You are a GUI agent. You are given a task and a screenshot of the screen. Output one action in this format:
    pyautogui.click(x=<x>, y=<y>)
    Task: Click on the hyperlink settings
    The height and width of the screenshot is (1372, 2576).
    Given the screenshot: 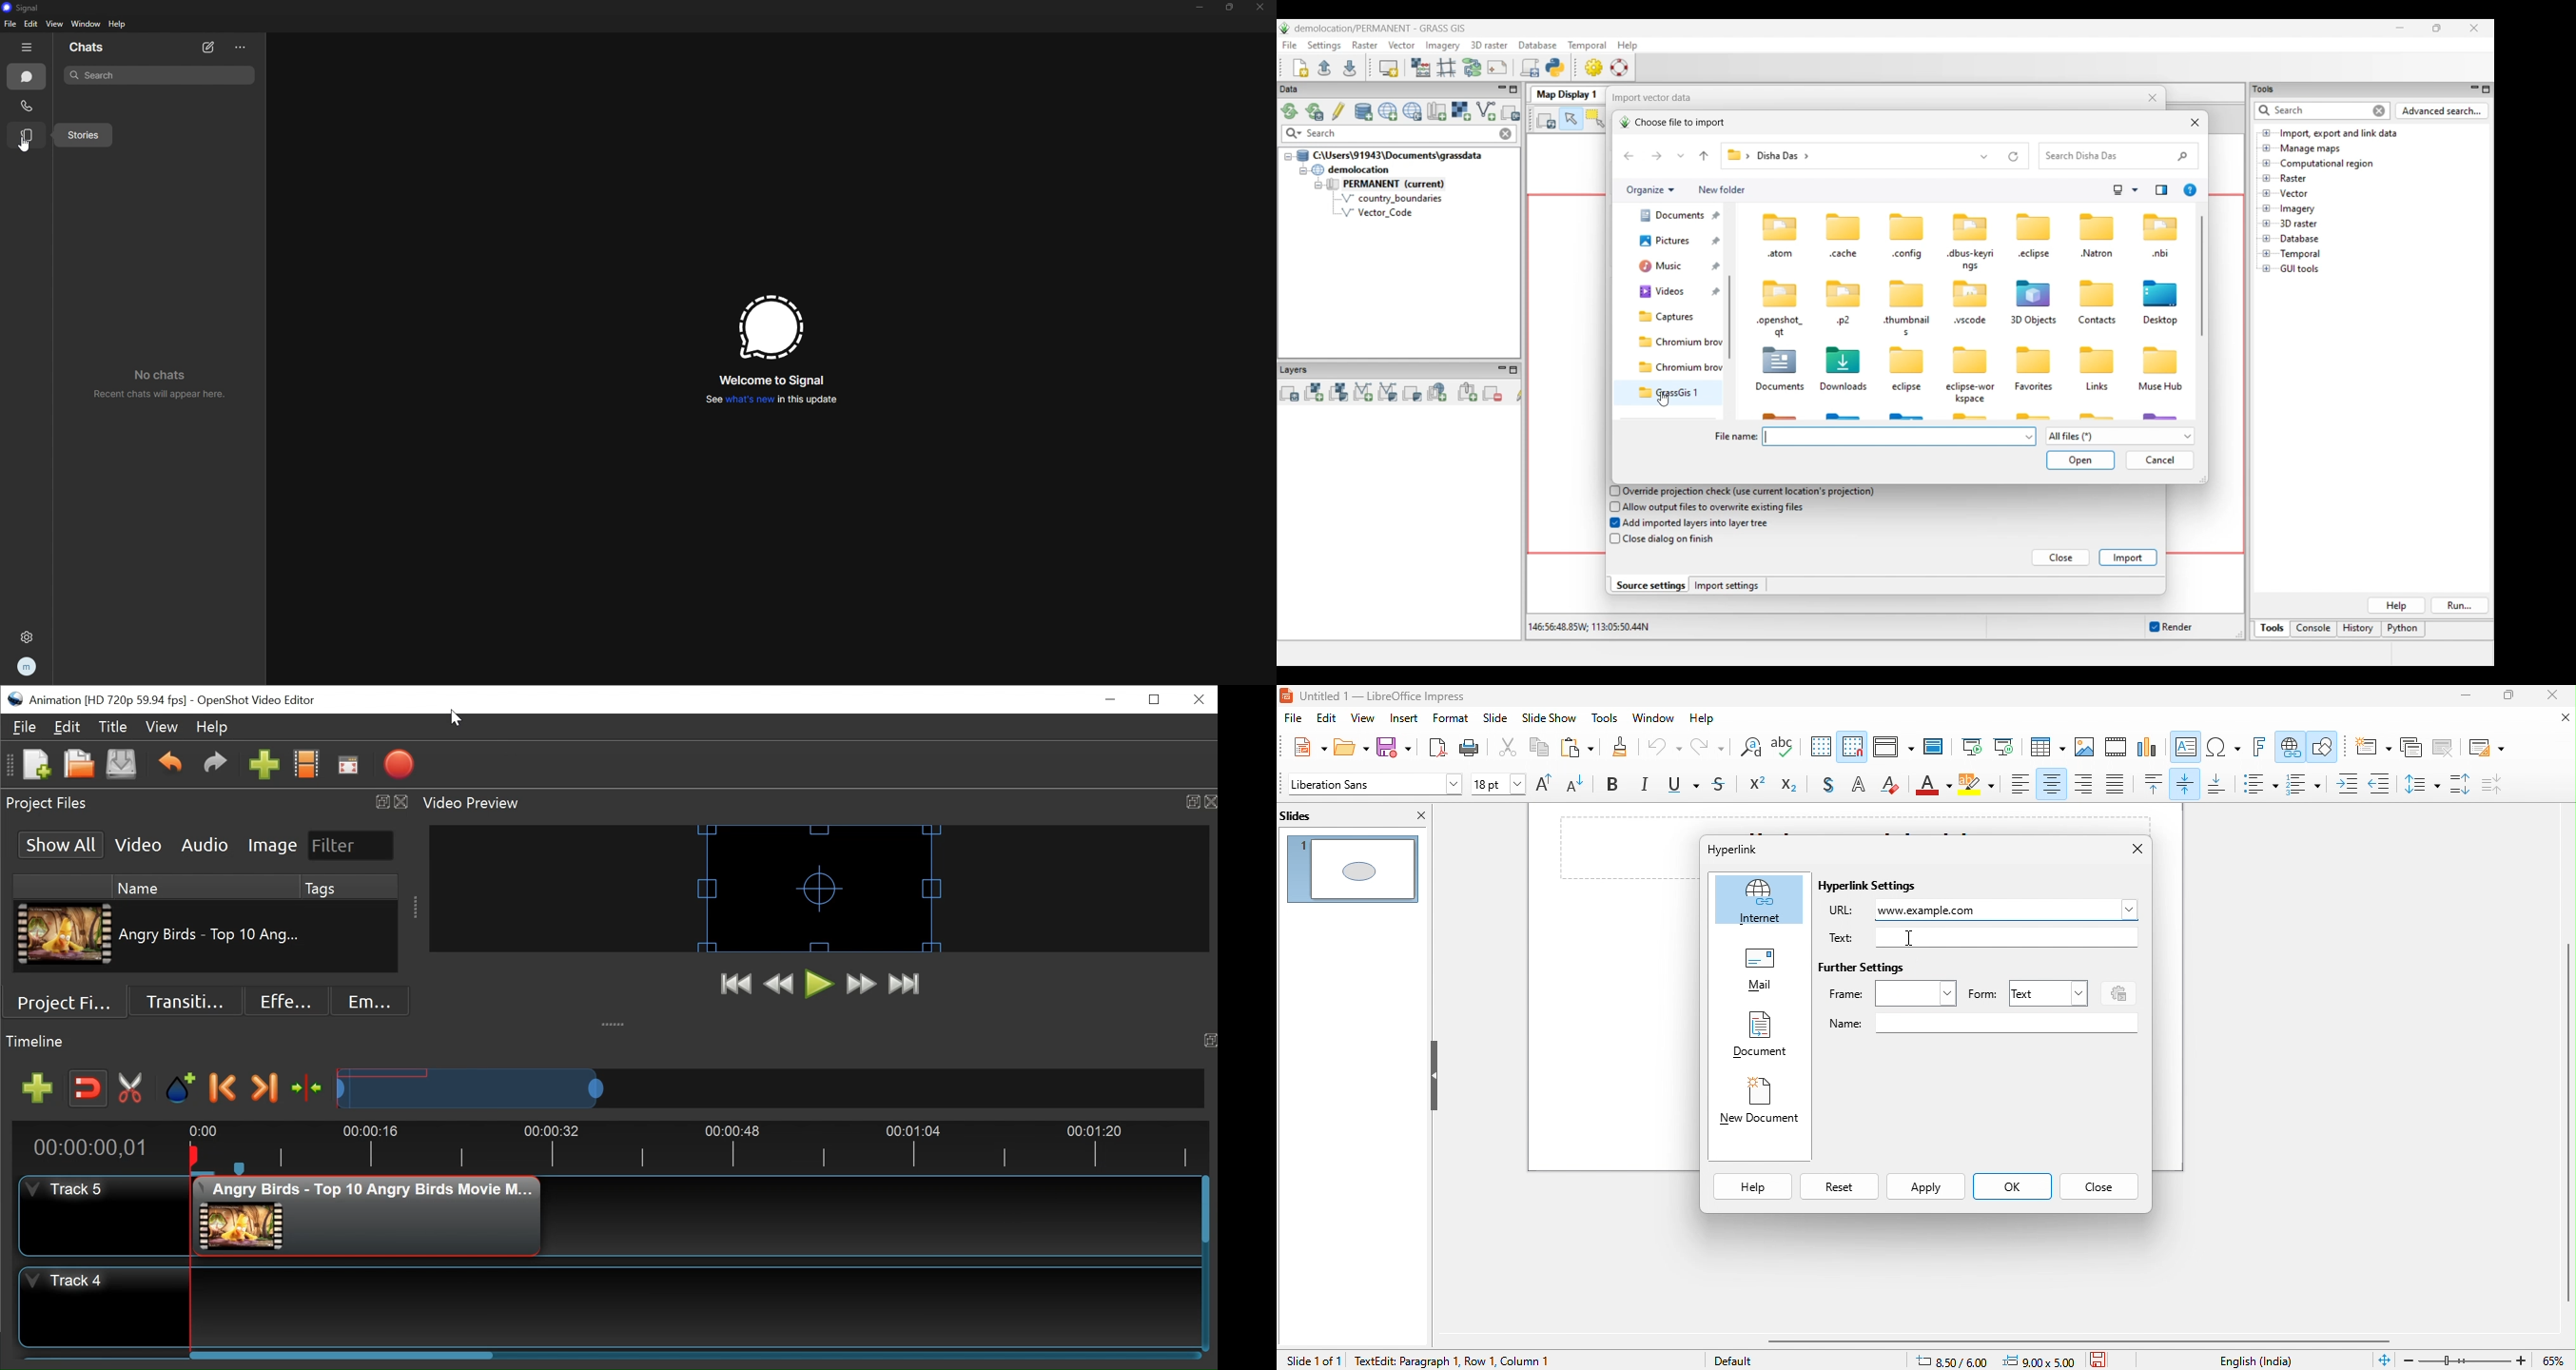 What is the action you would take?
    pyautogui.click(x=1872, y=887)
    